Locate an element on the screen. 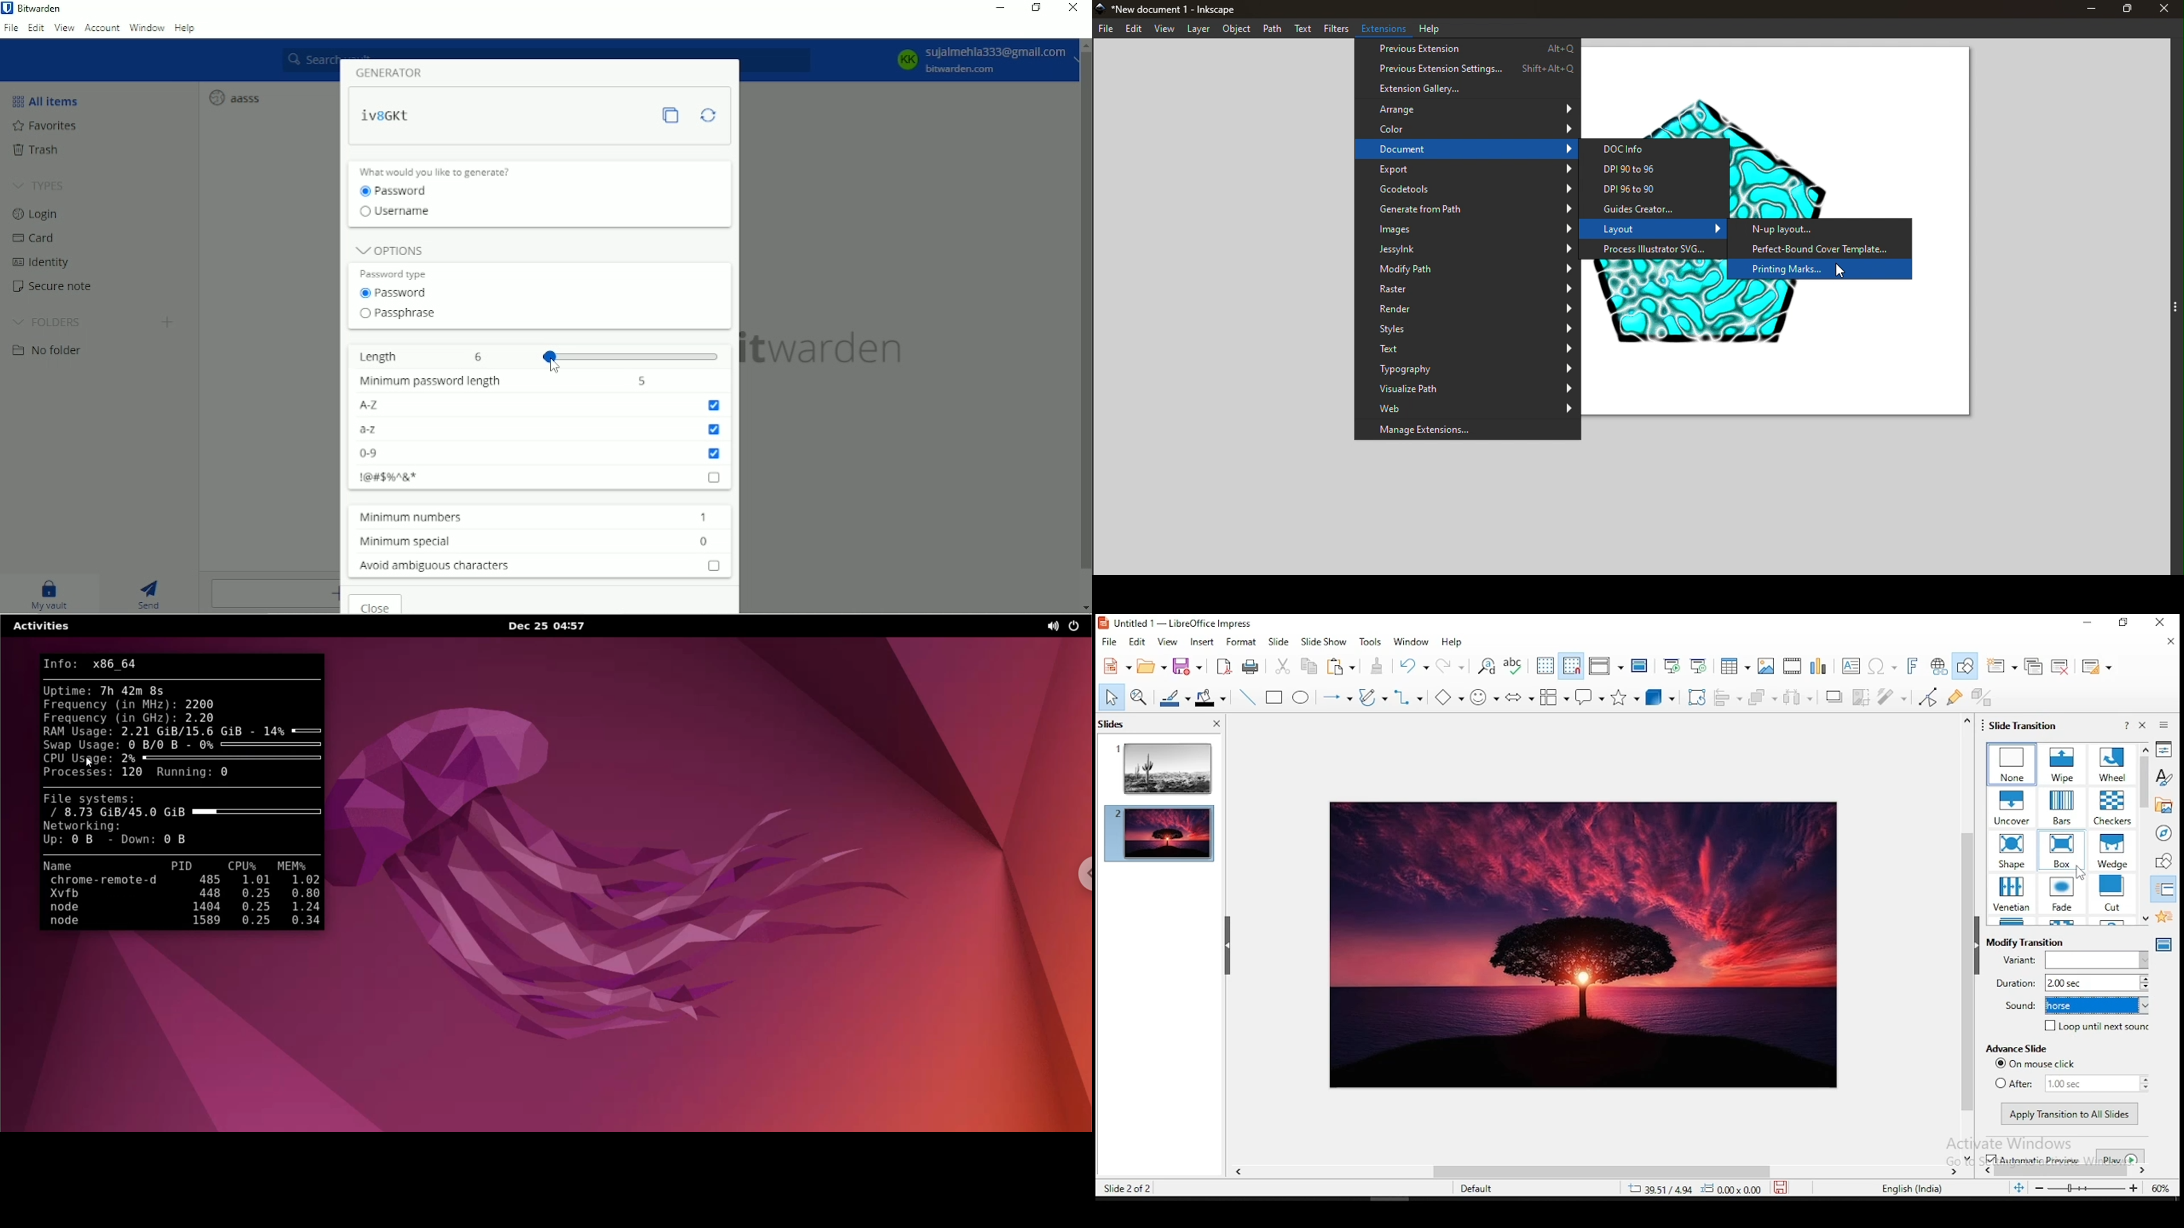 The image size is (2184, 1232). Gcodetools is located at coordinates (1465, 189).